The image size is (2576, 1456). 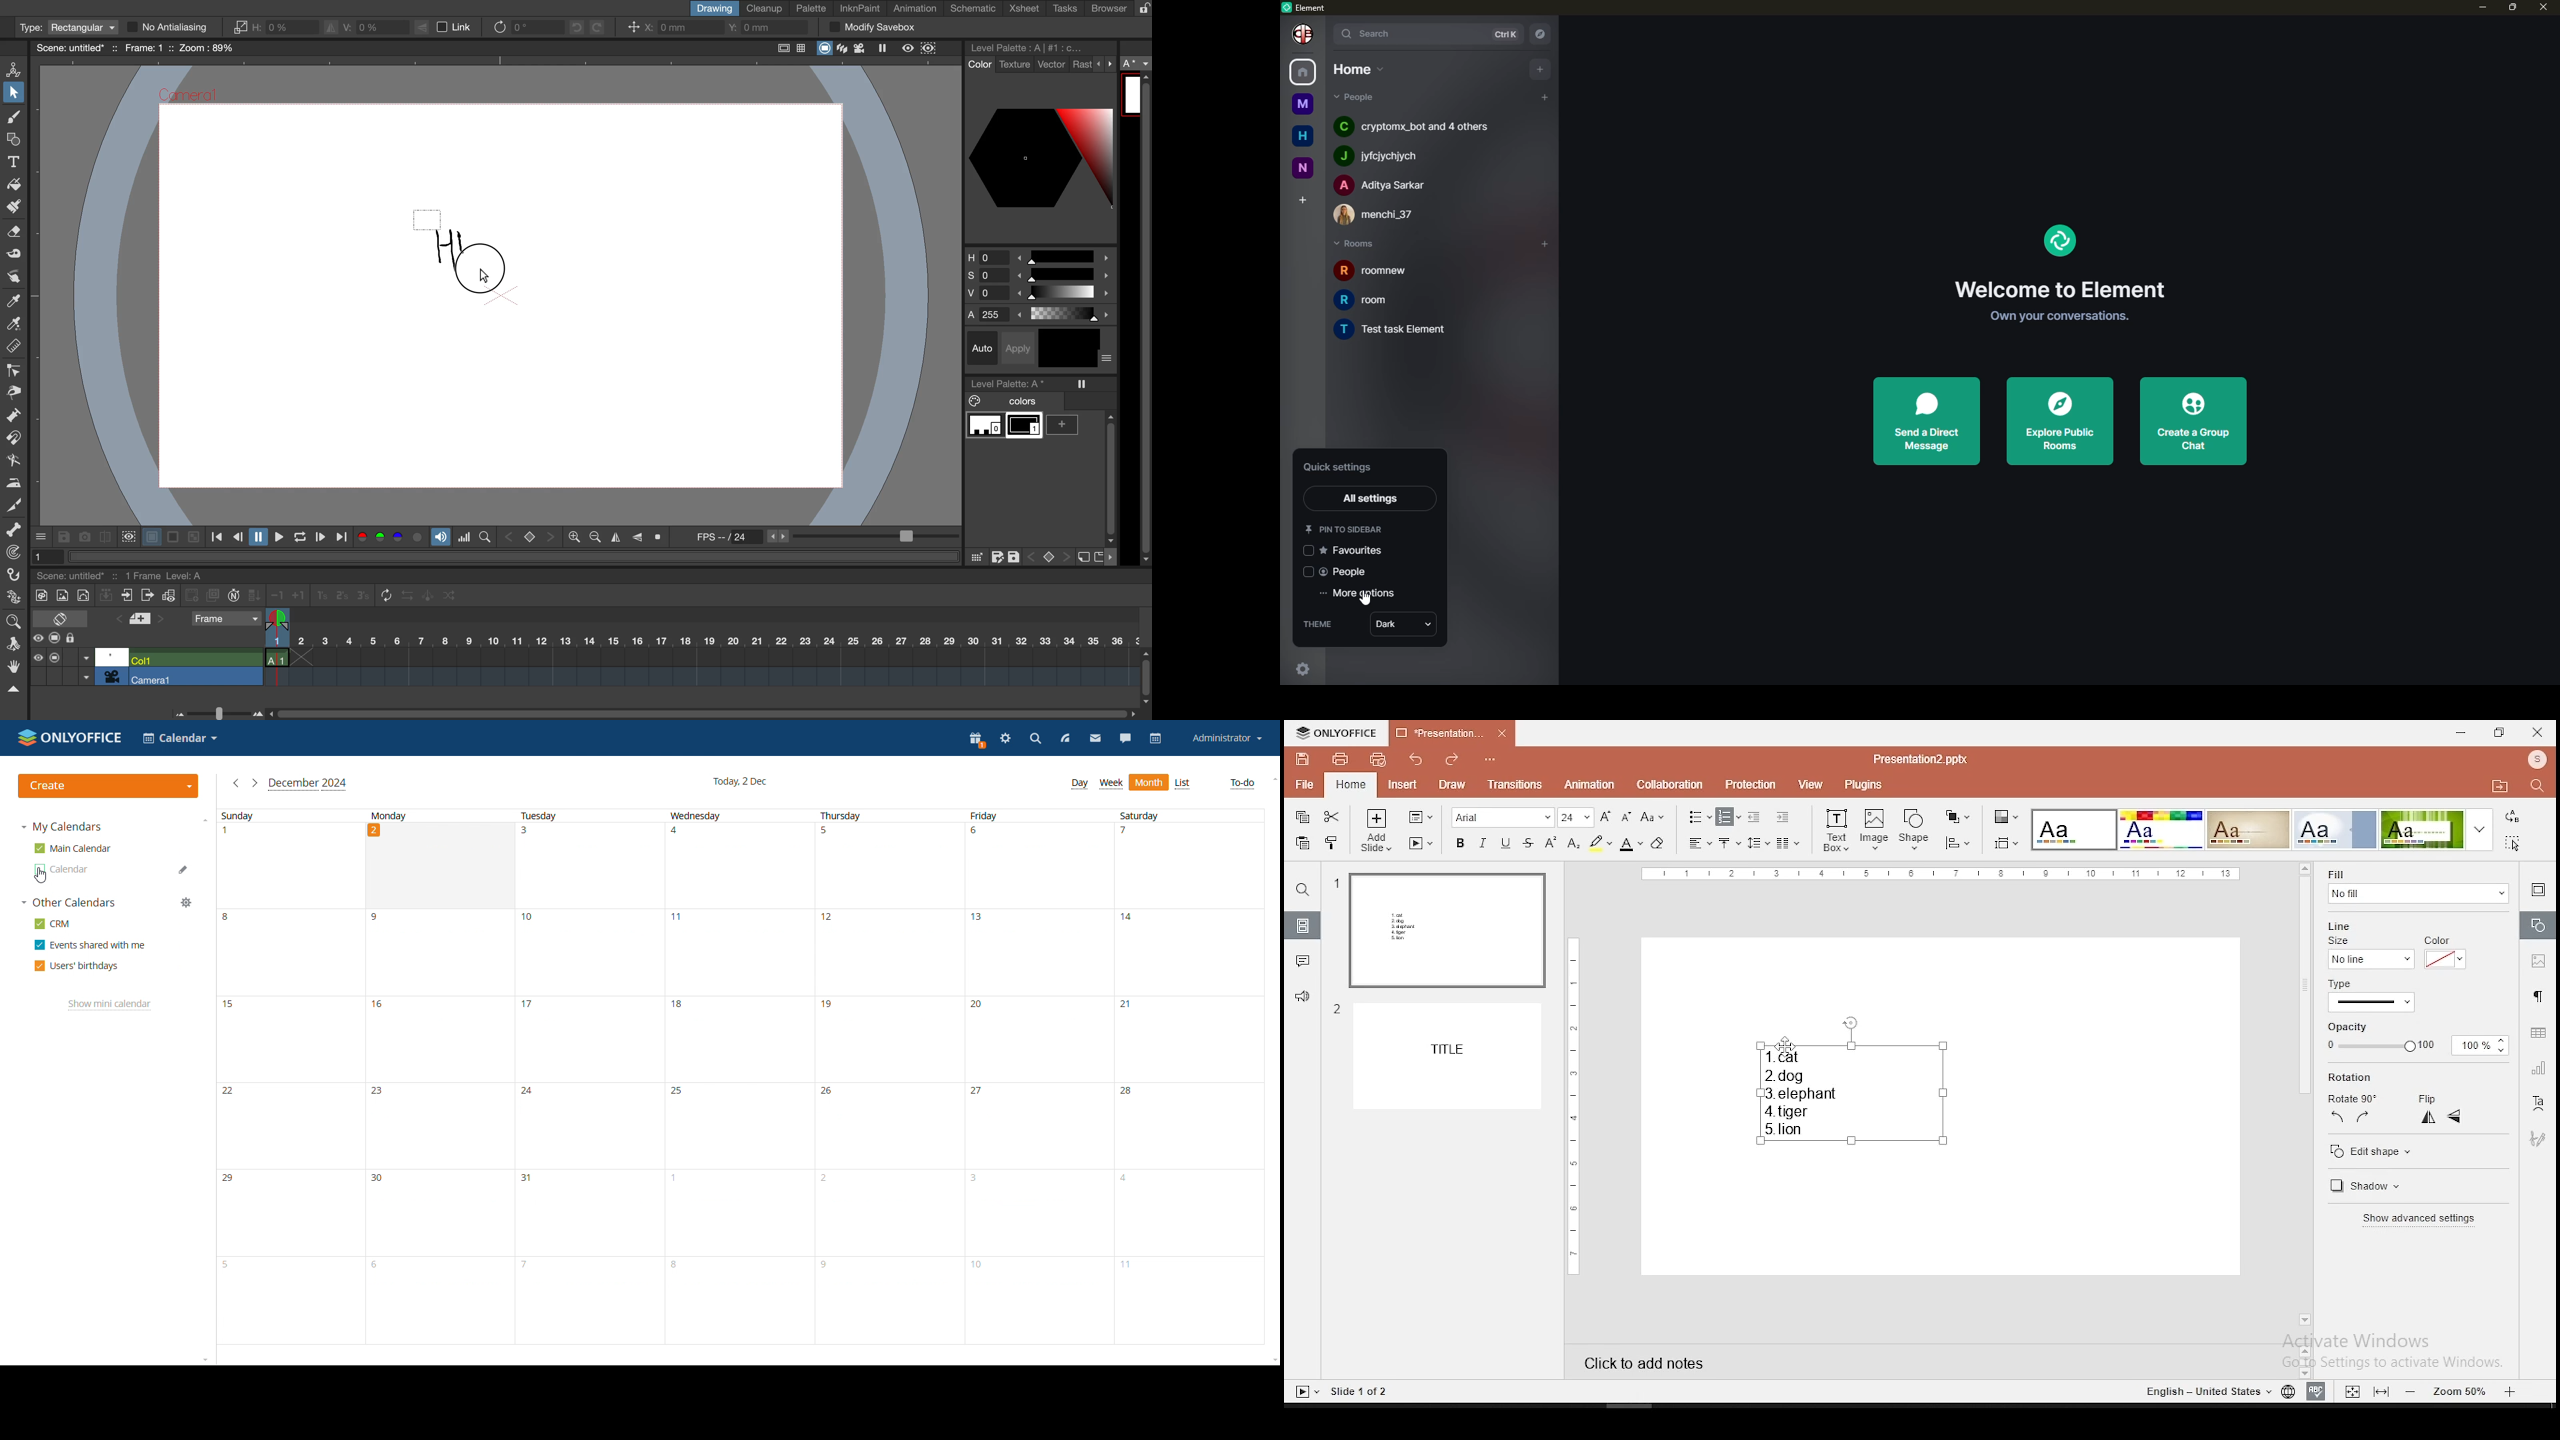 What do you see at coordinates (1624, 815) in the screenshot?
I see `decrease font size` at bounding box center [1624, 815].